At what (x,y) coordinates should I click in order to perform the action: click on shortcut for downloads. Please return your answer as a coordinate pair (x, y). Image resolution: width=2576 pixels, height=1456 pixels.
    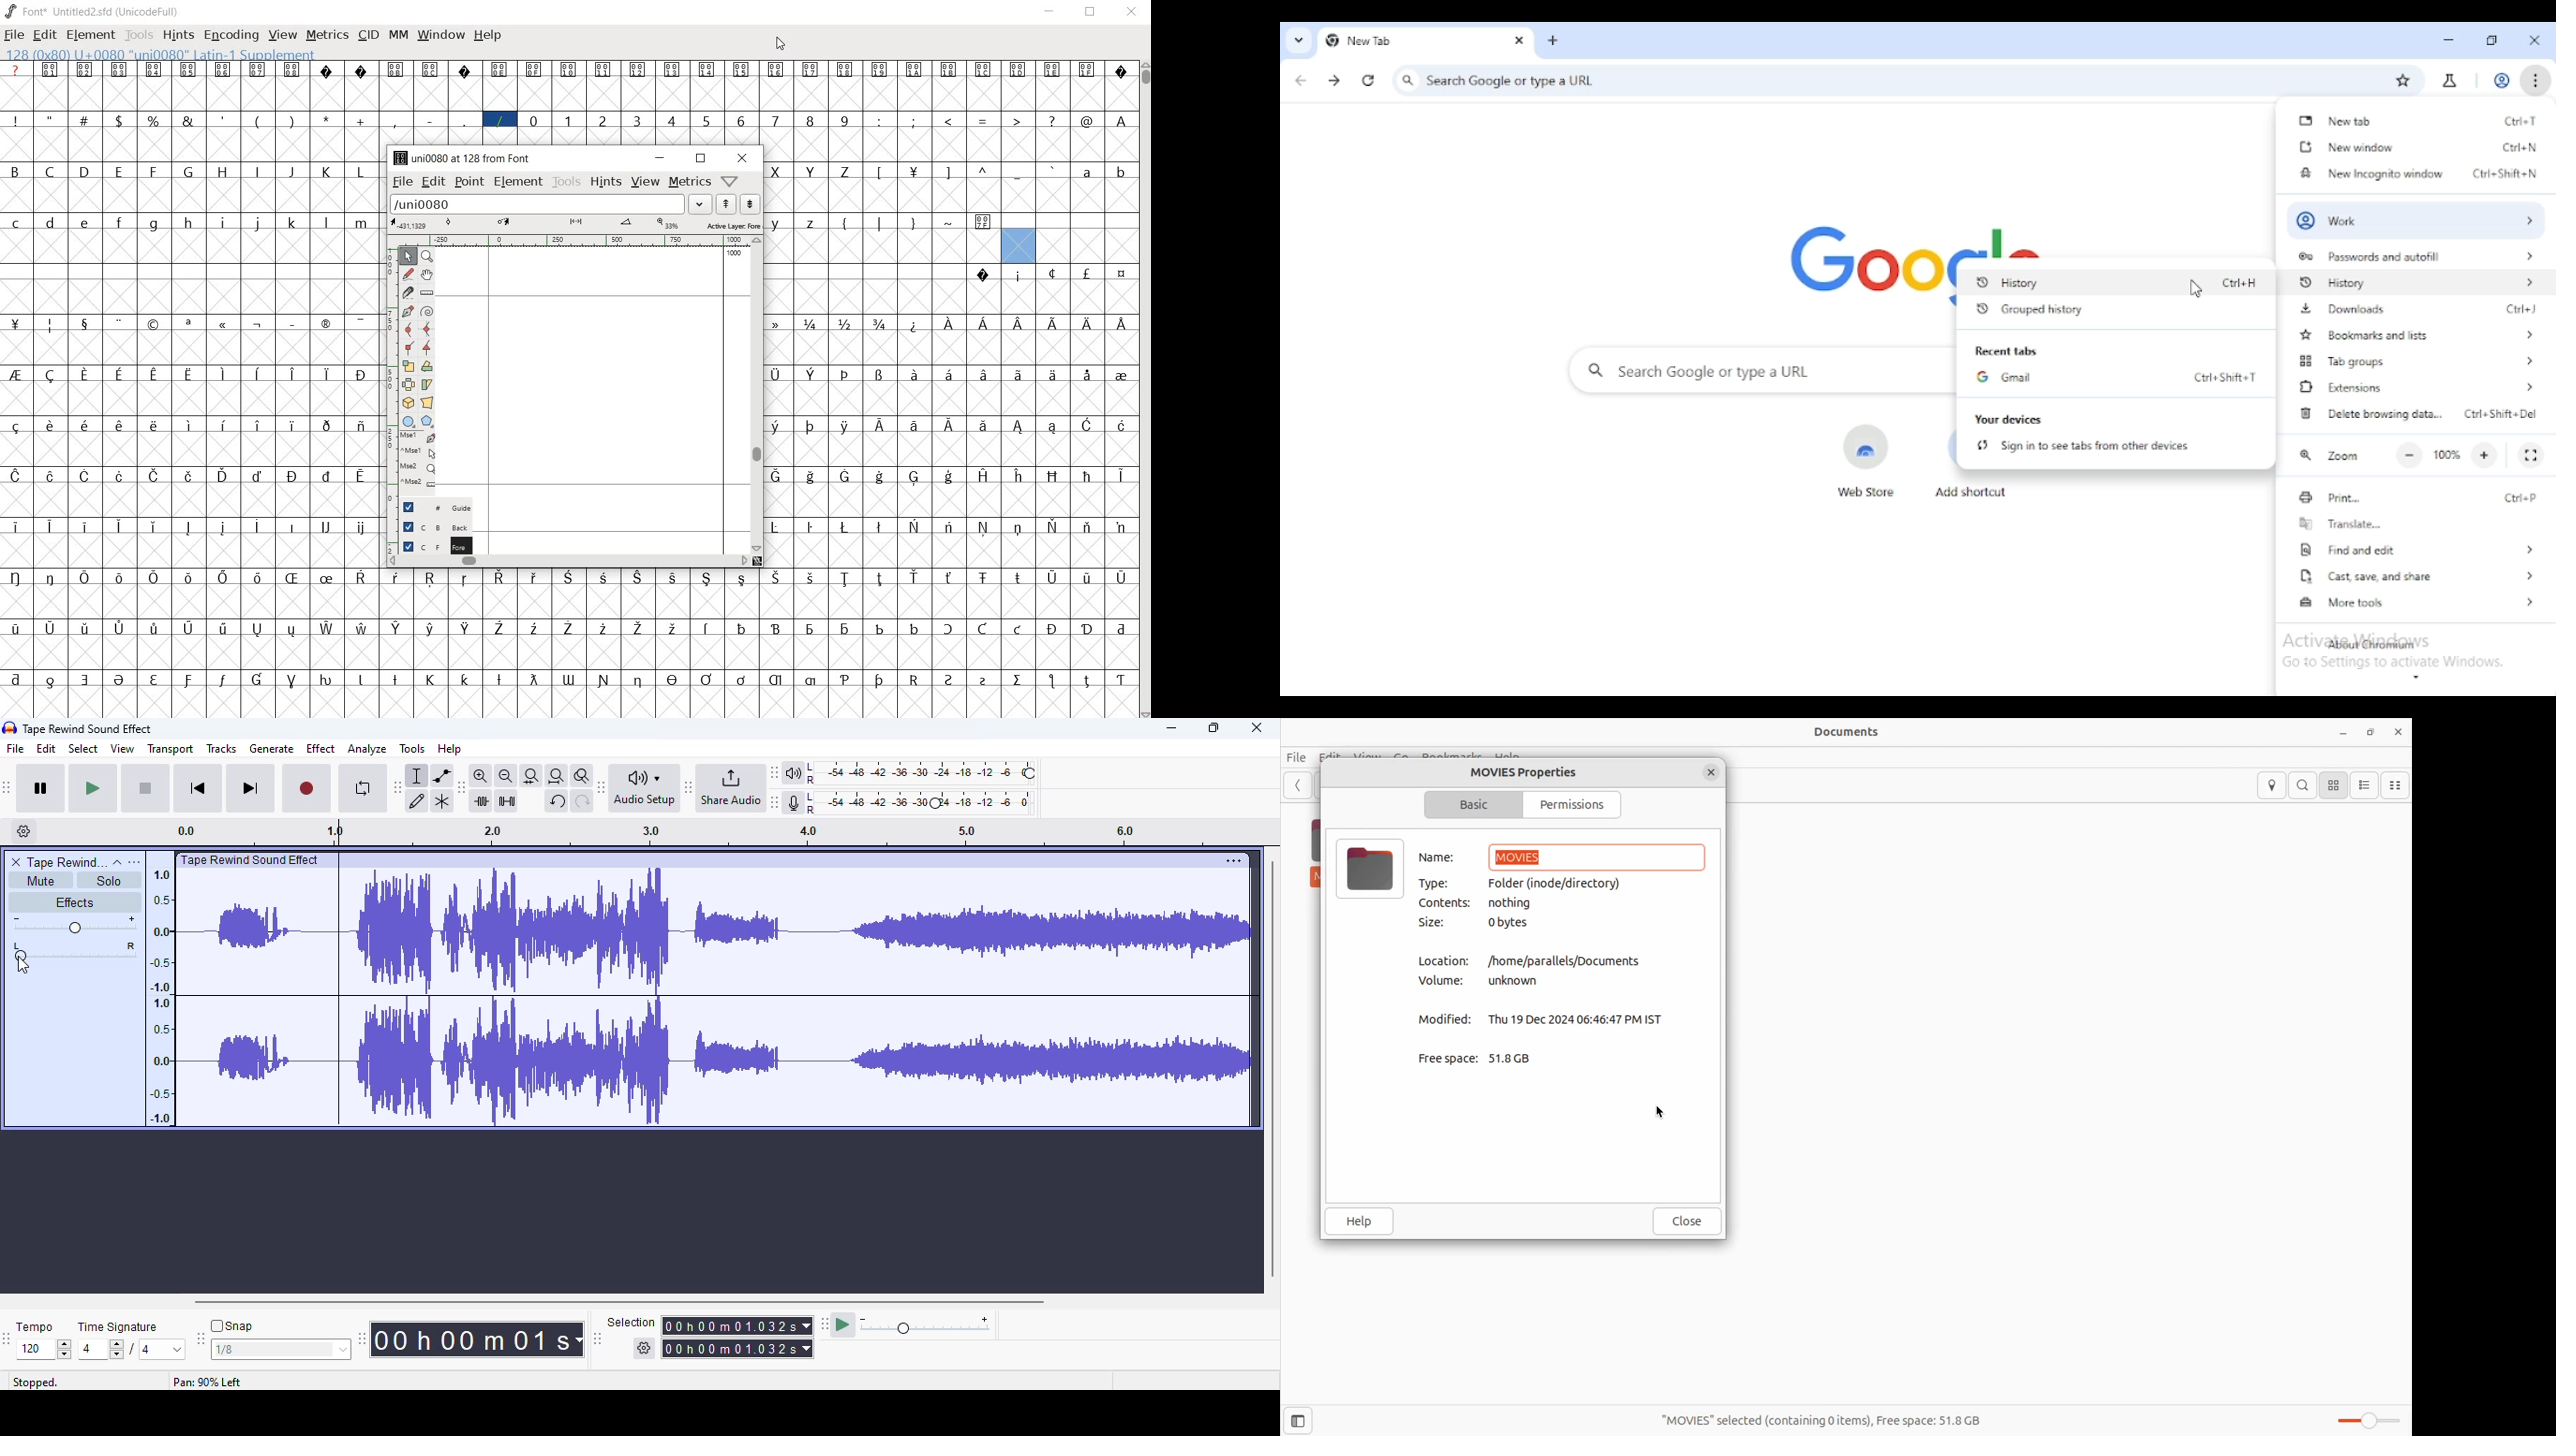
    Looking at the image, I should click on (2523, 308).